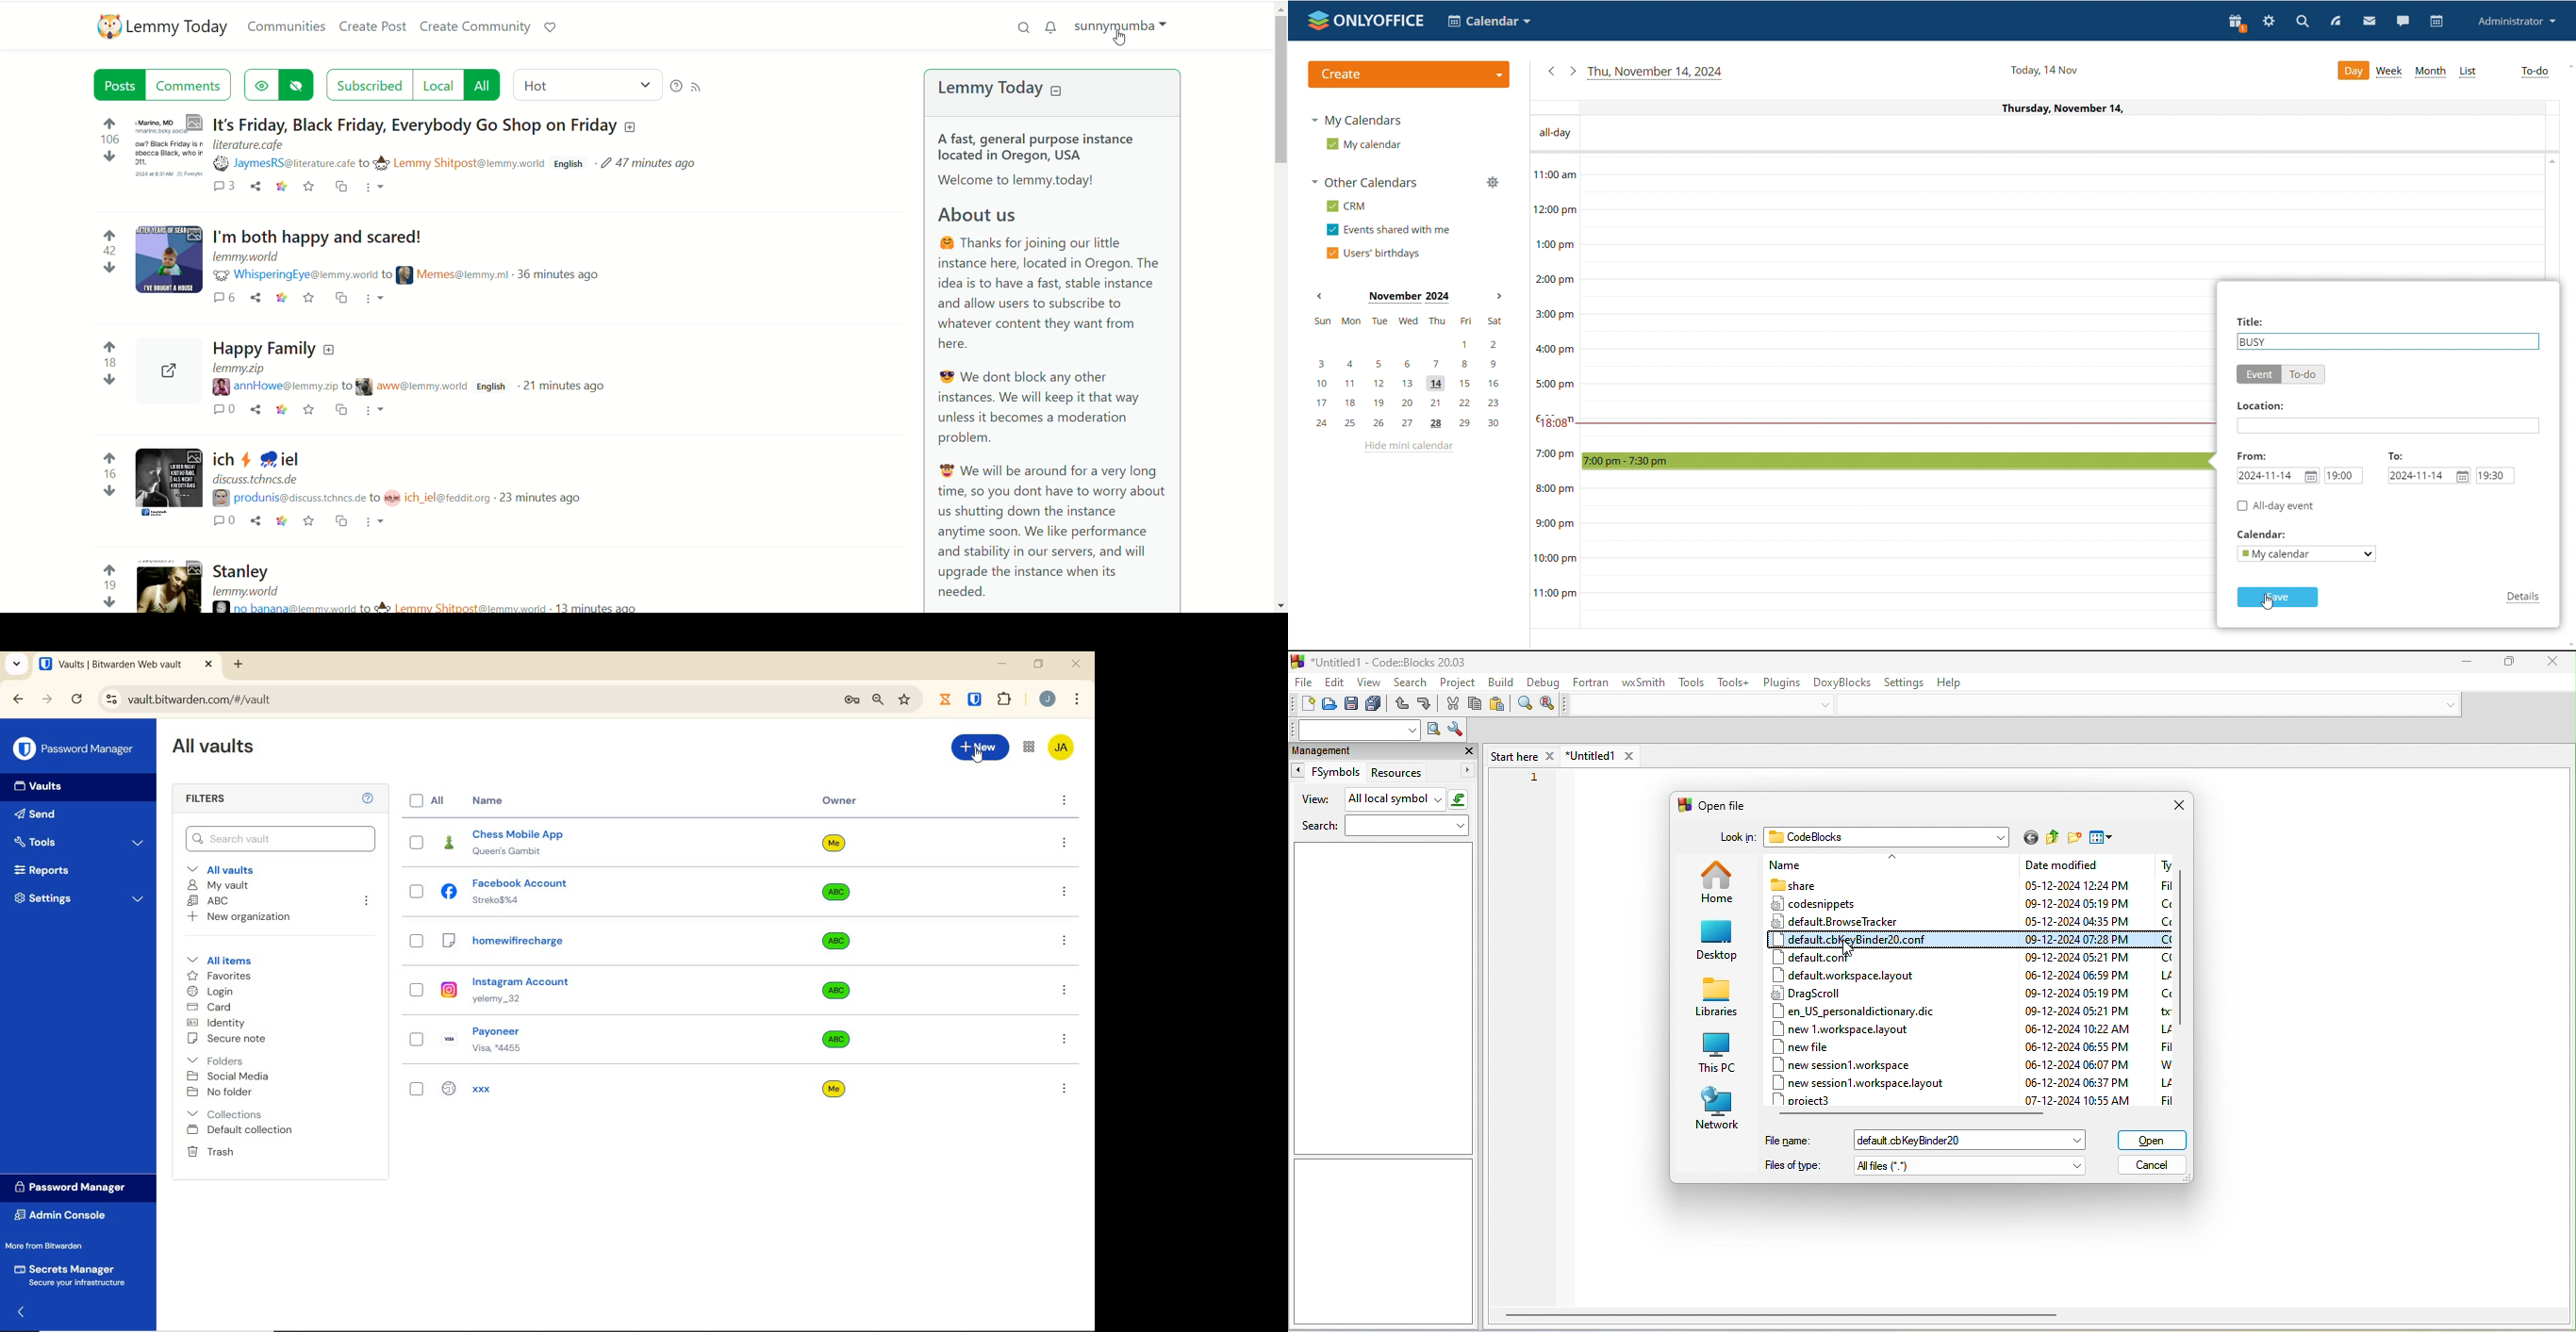 The width and height of the screenshot is (2576, 1344). I want to click on date, so click(2077, 1046).